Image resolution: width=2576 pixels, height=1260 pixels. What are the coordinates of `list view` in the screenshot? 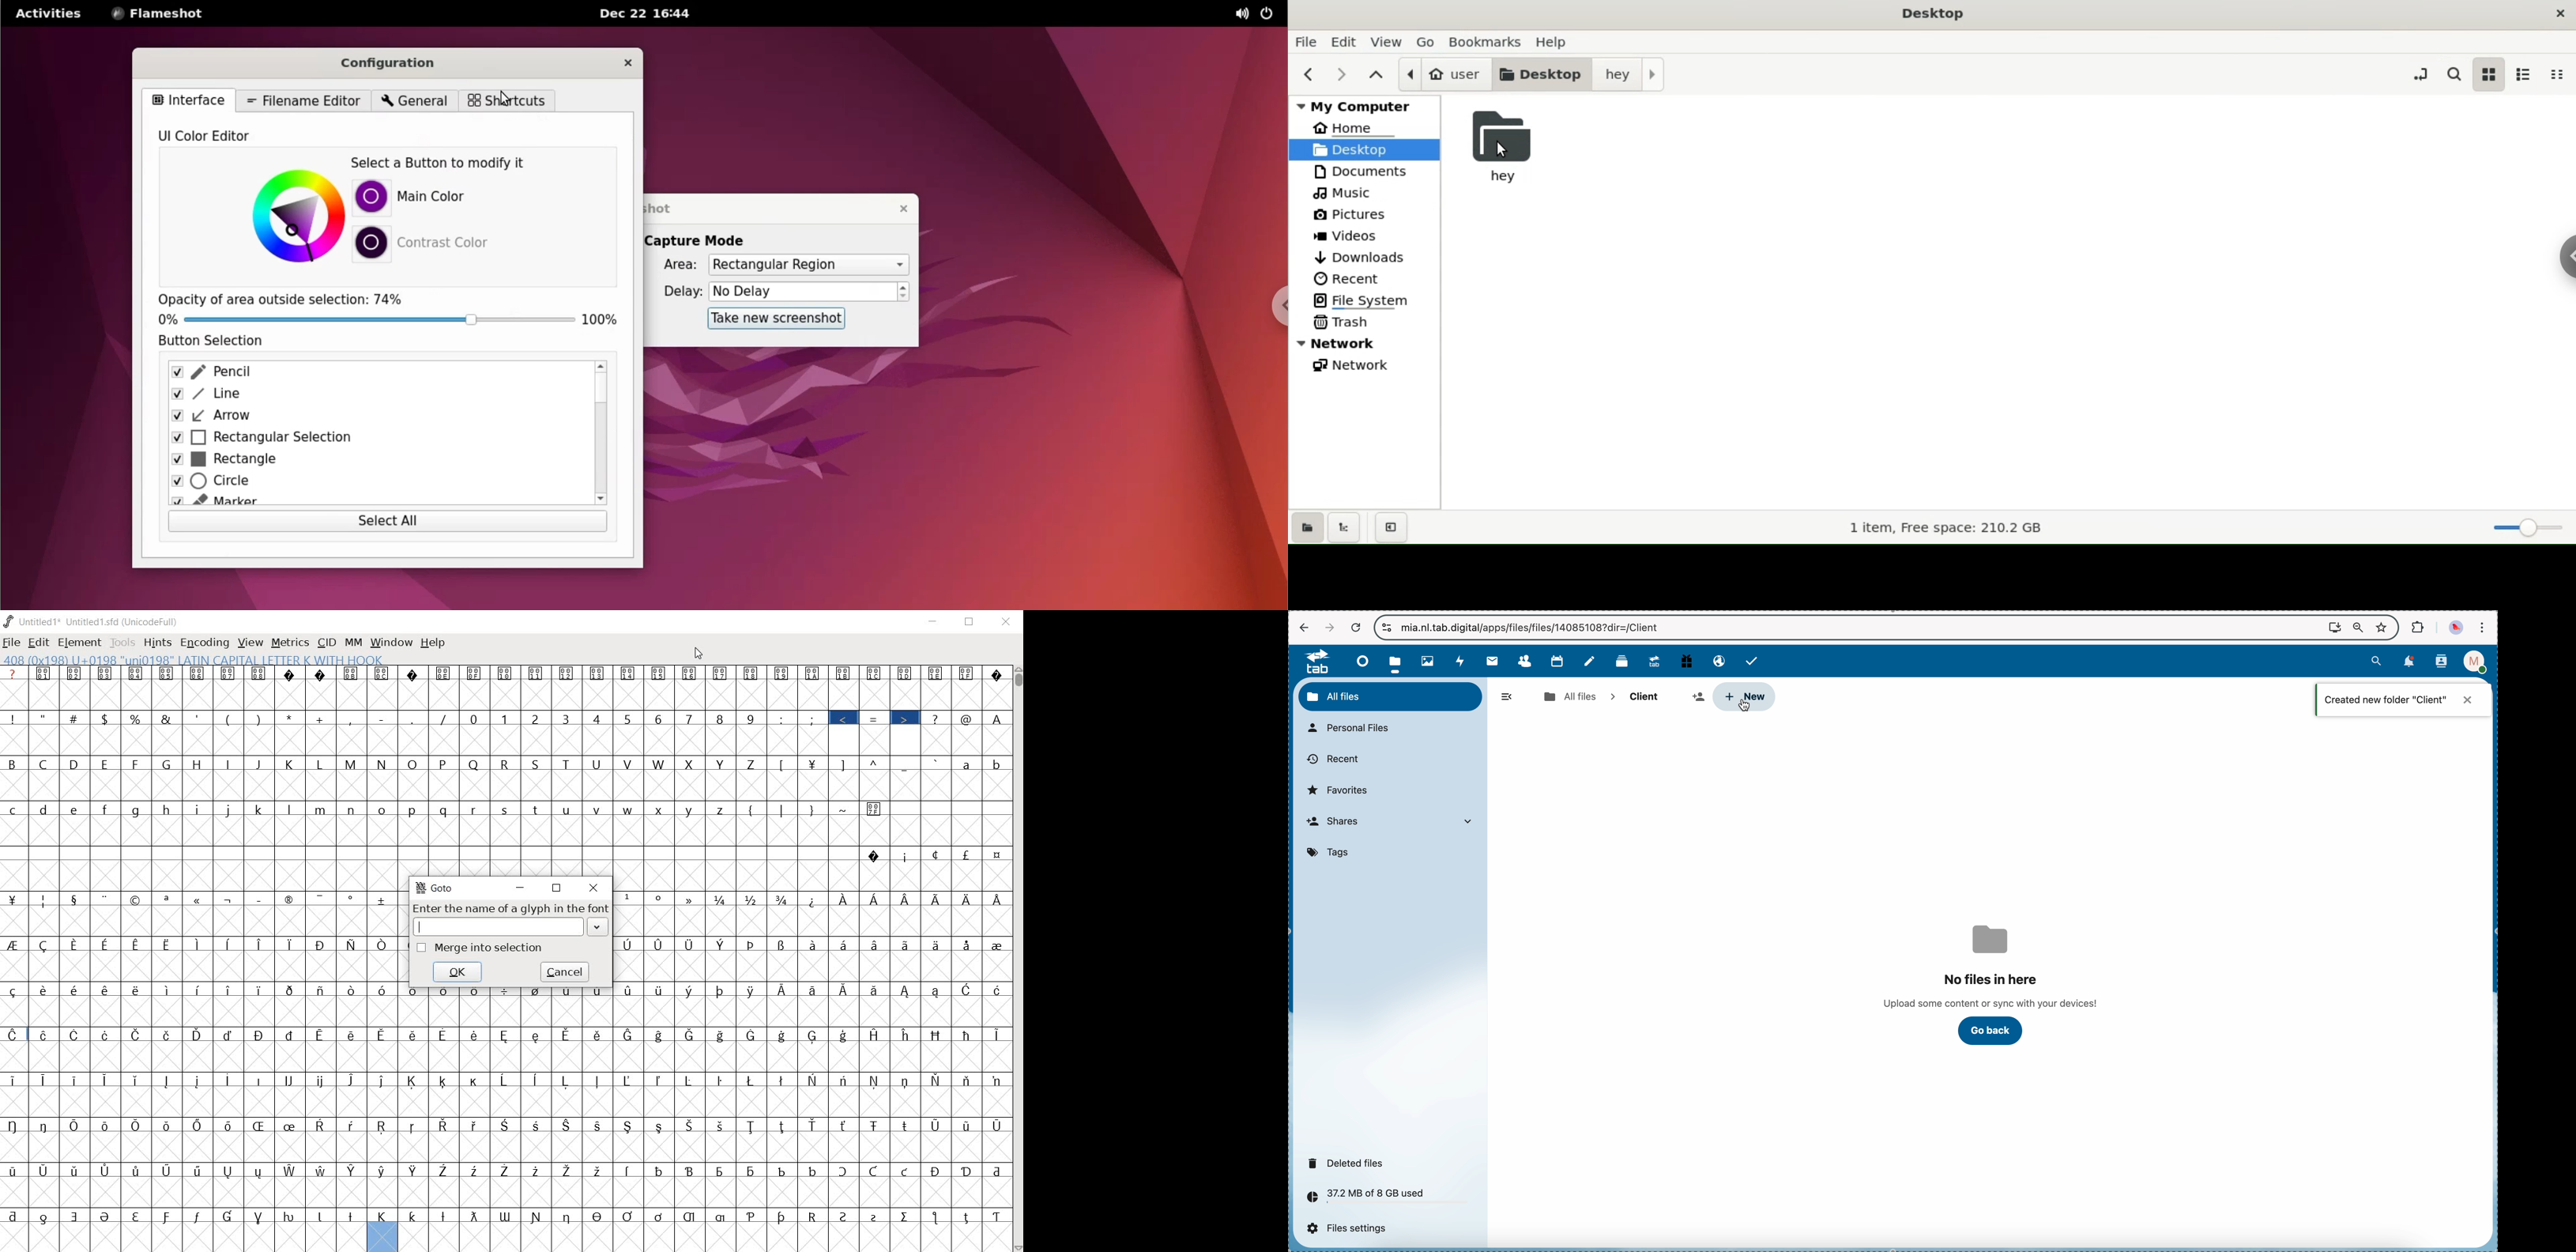 It's located at (2525, 74).